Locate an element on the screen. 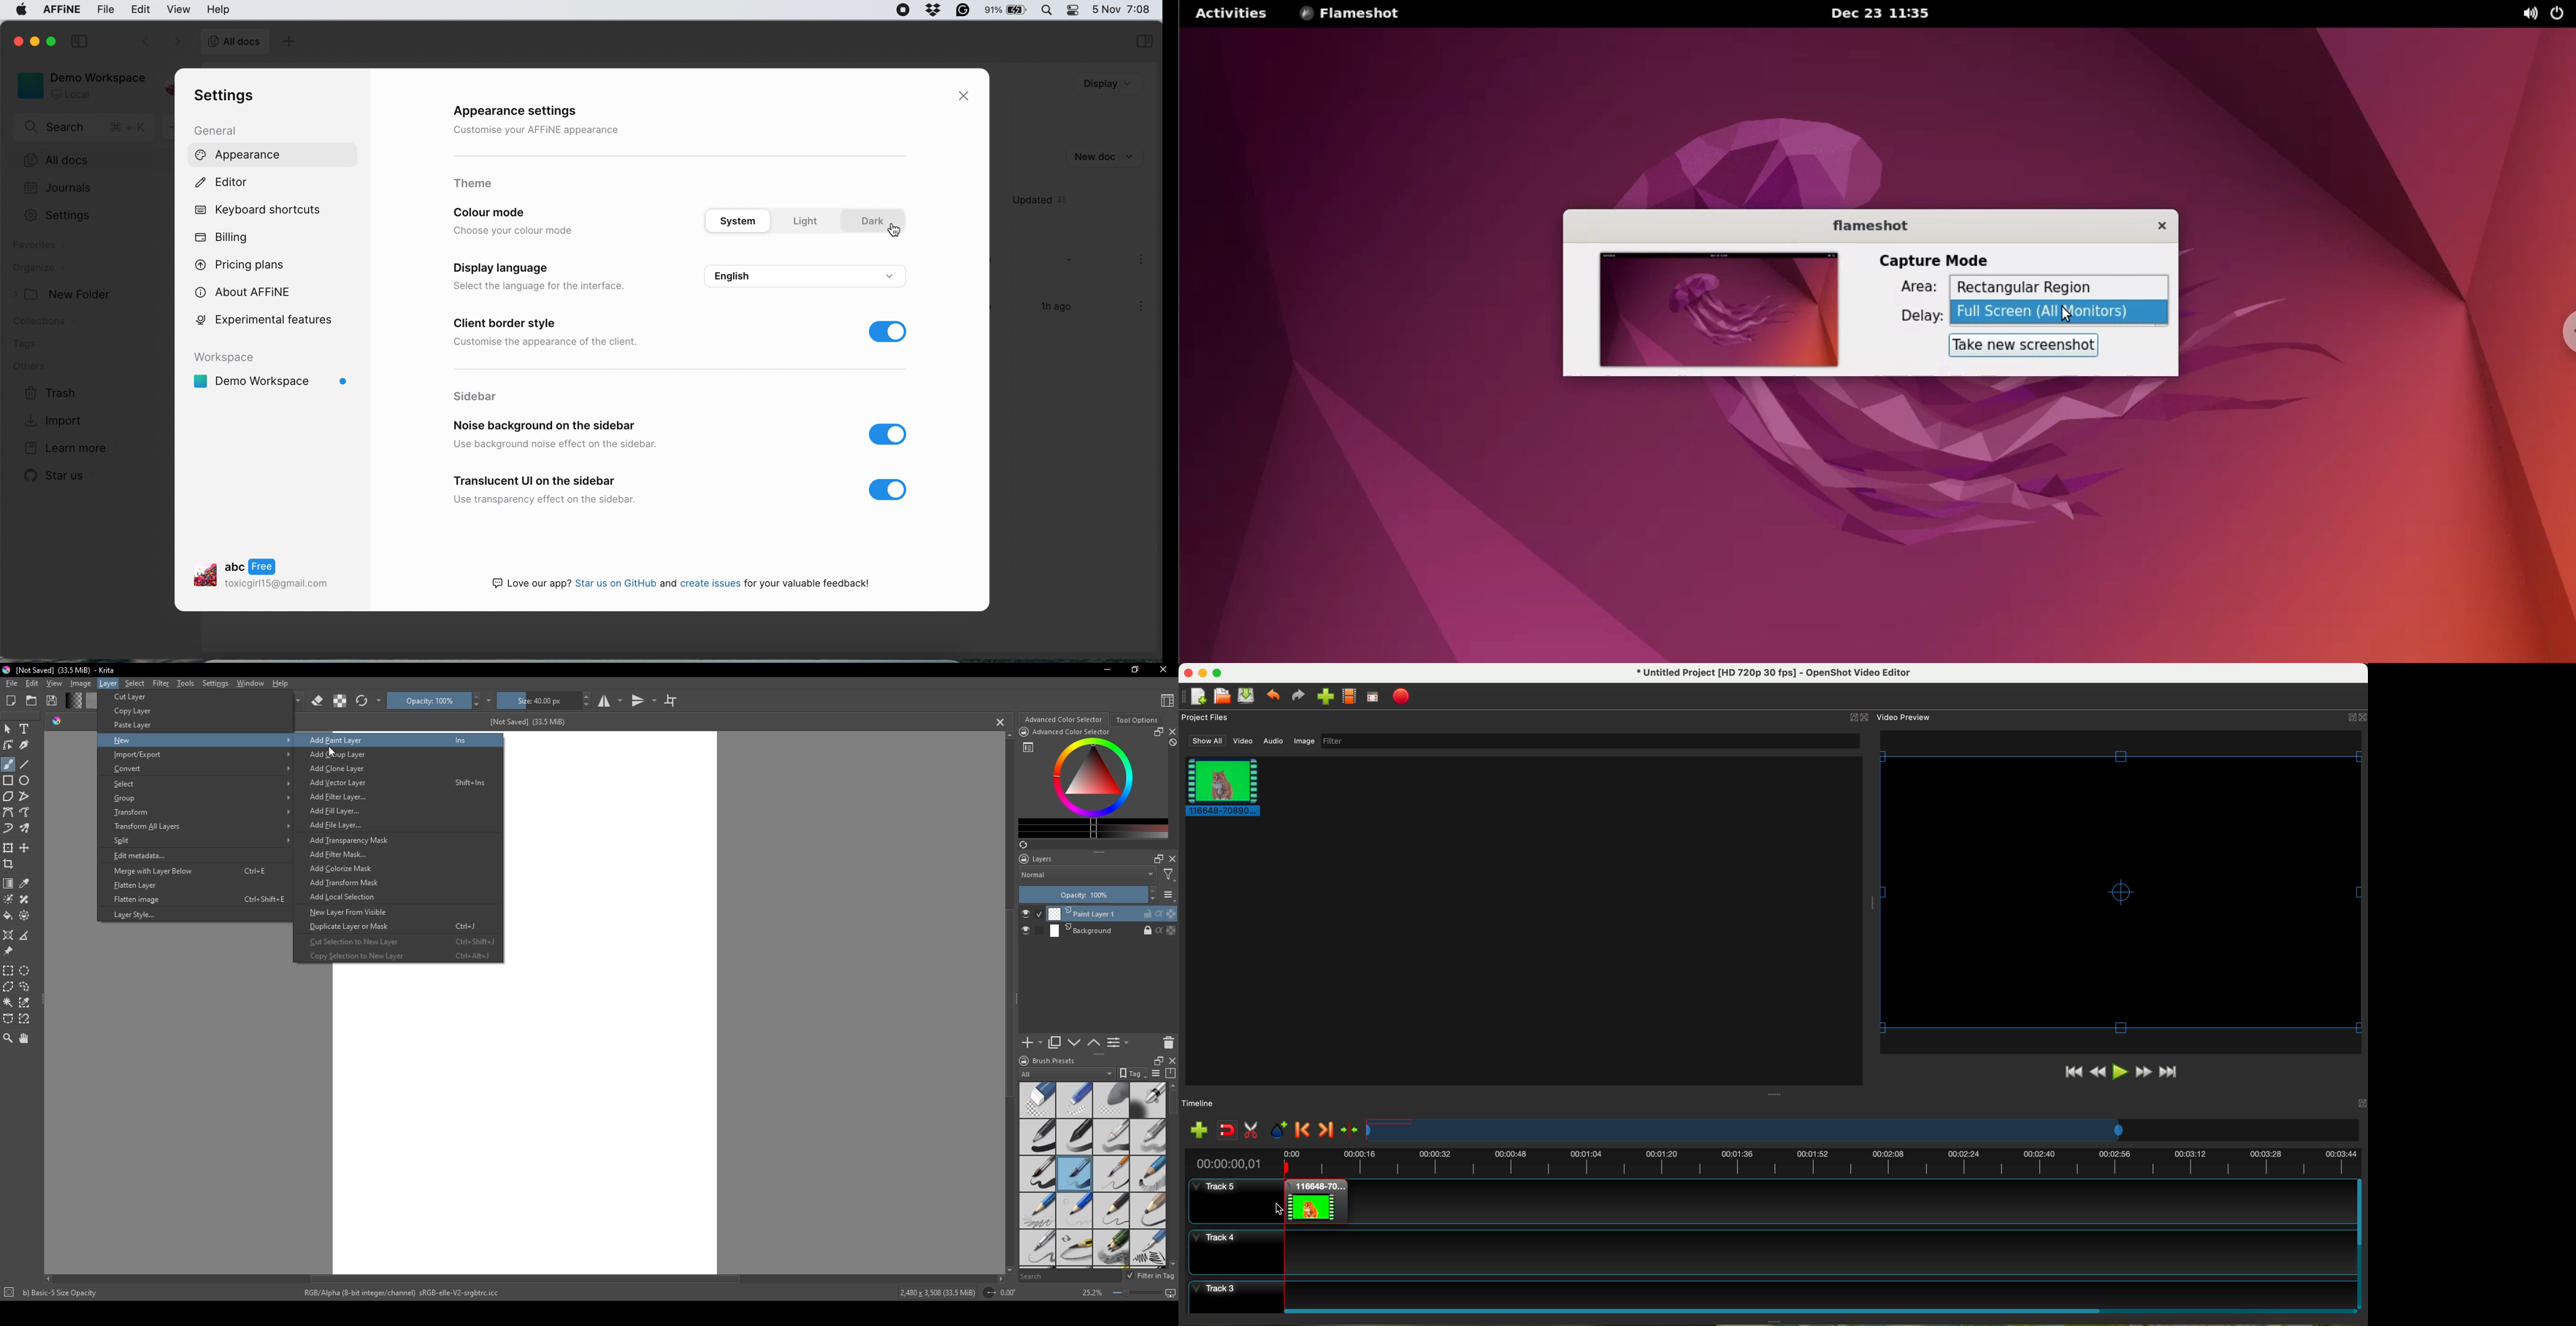 This screenshot has height=1344, width=2576. Split is located at coordinates (199, 840).